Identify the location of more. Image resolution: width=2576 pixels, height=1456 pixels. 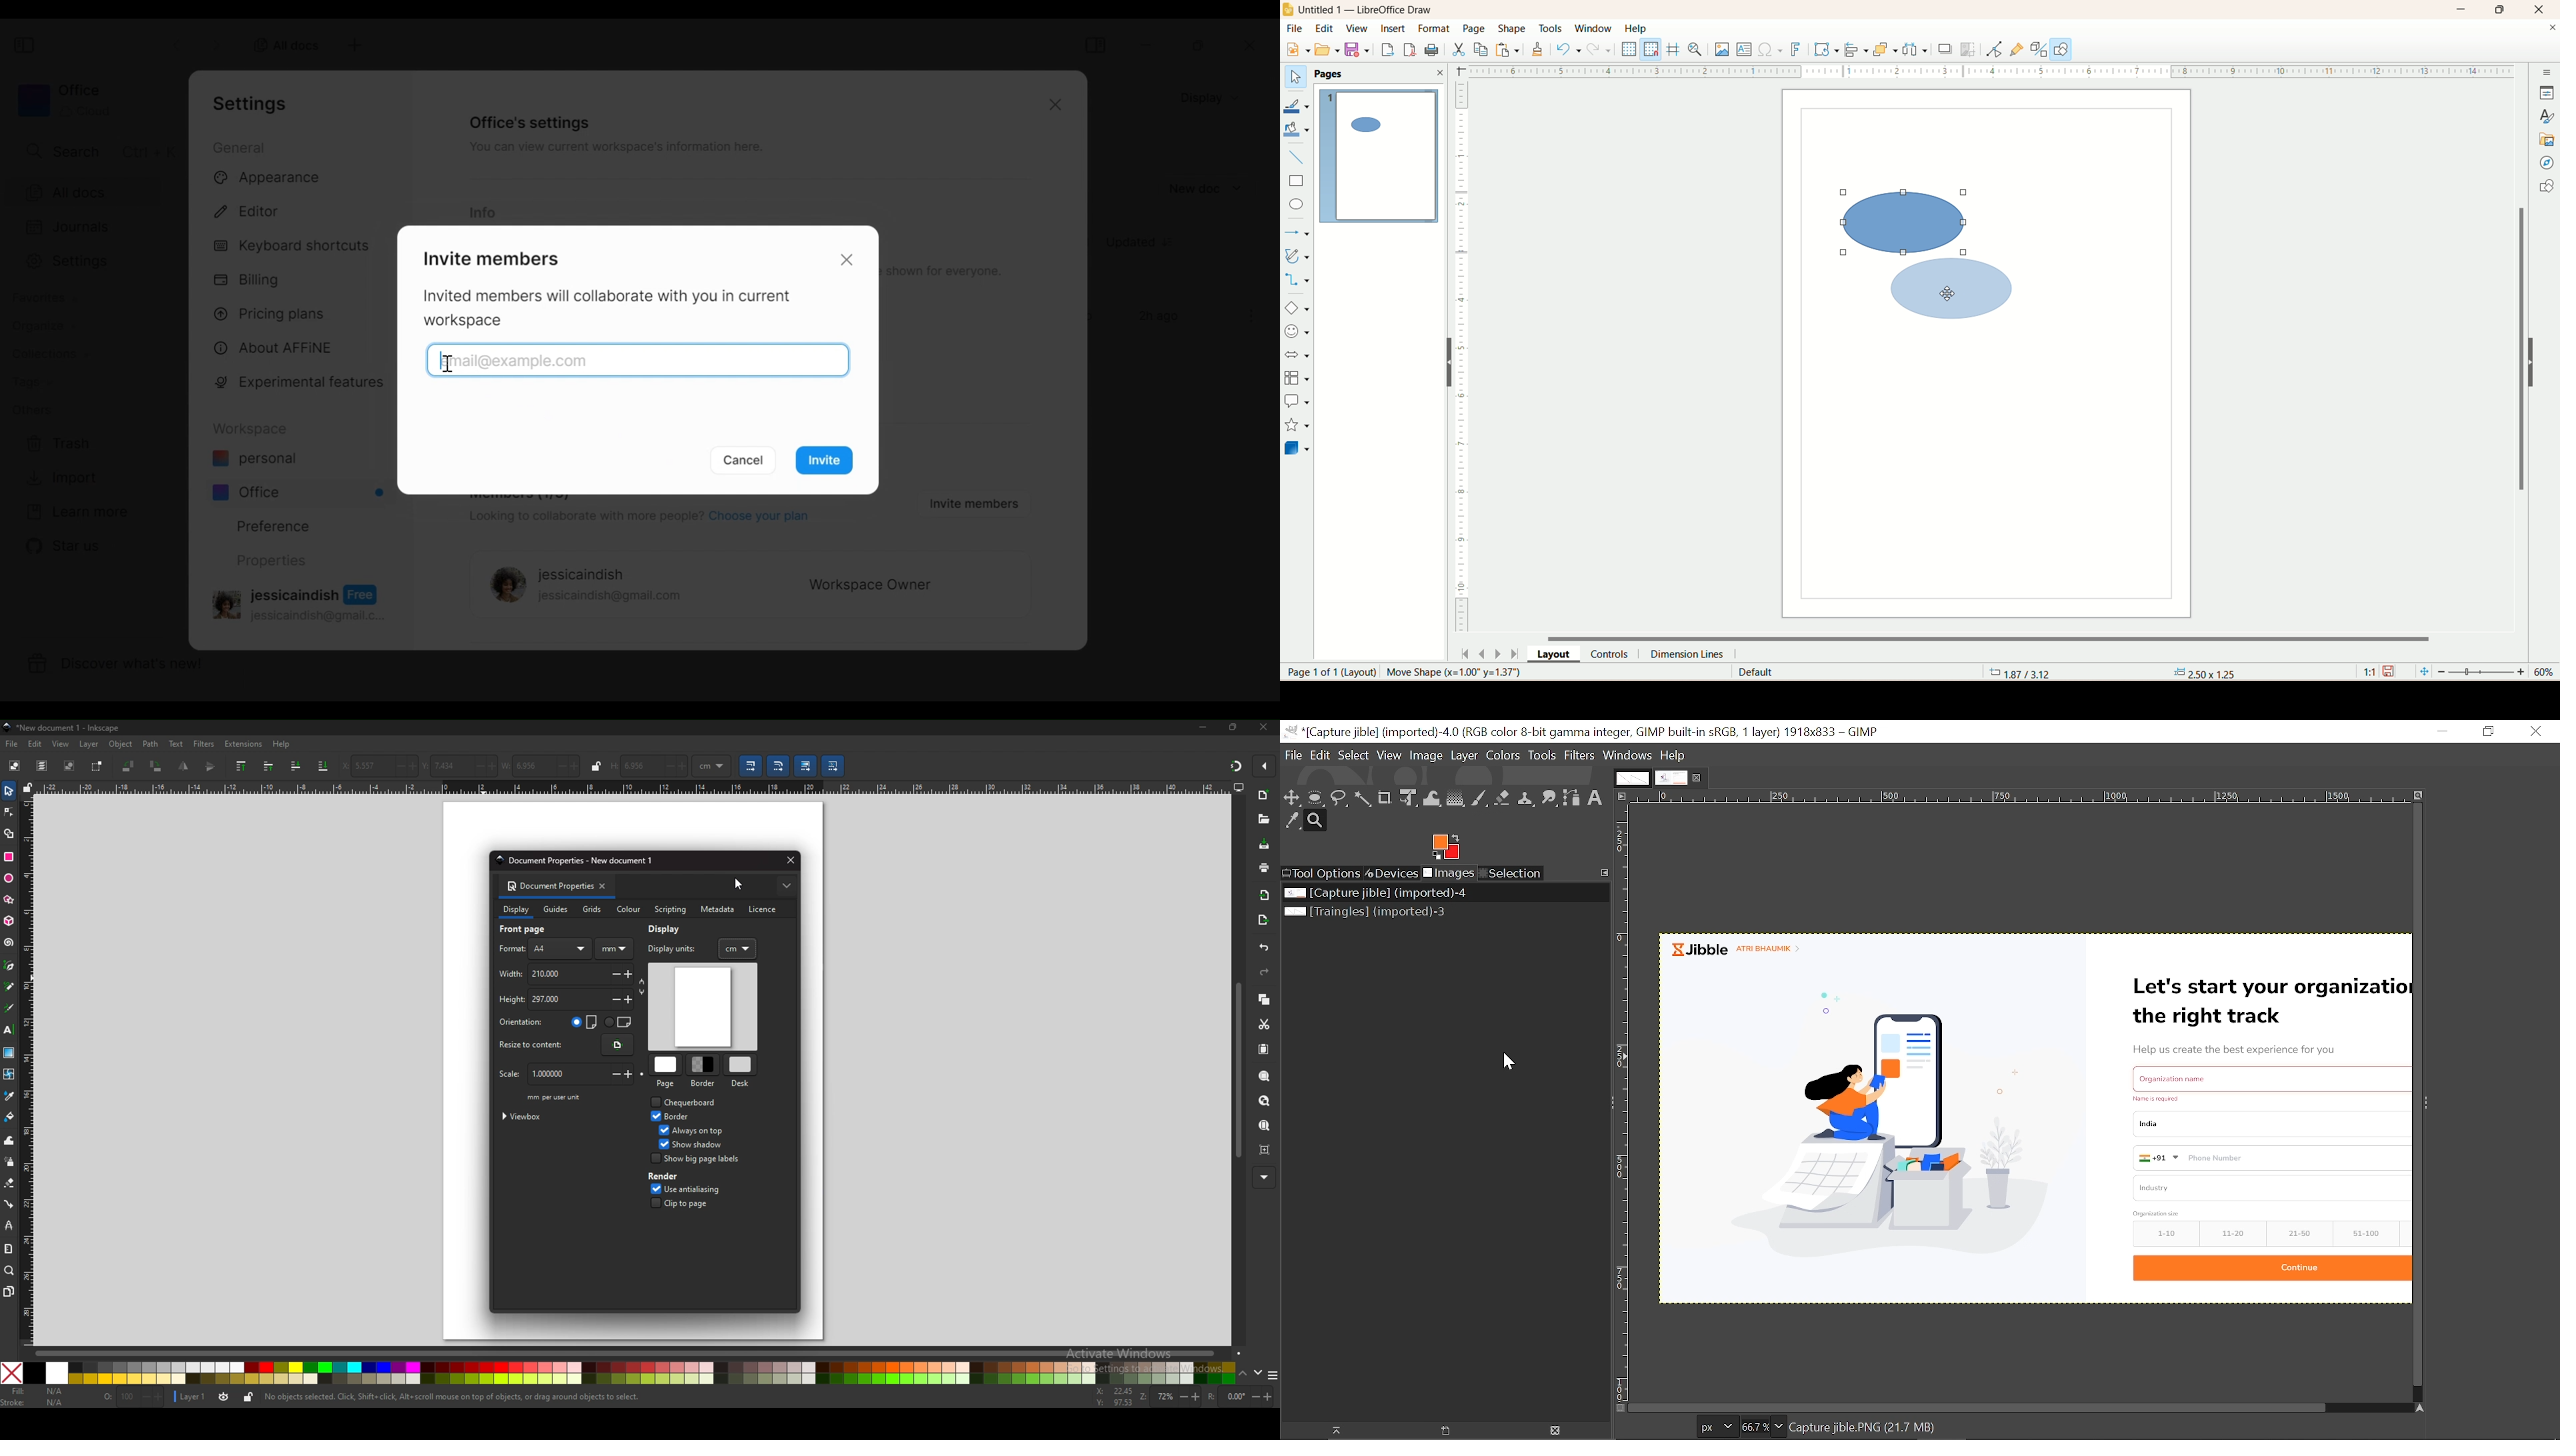
(1262, 1177).